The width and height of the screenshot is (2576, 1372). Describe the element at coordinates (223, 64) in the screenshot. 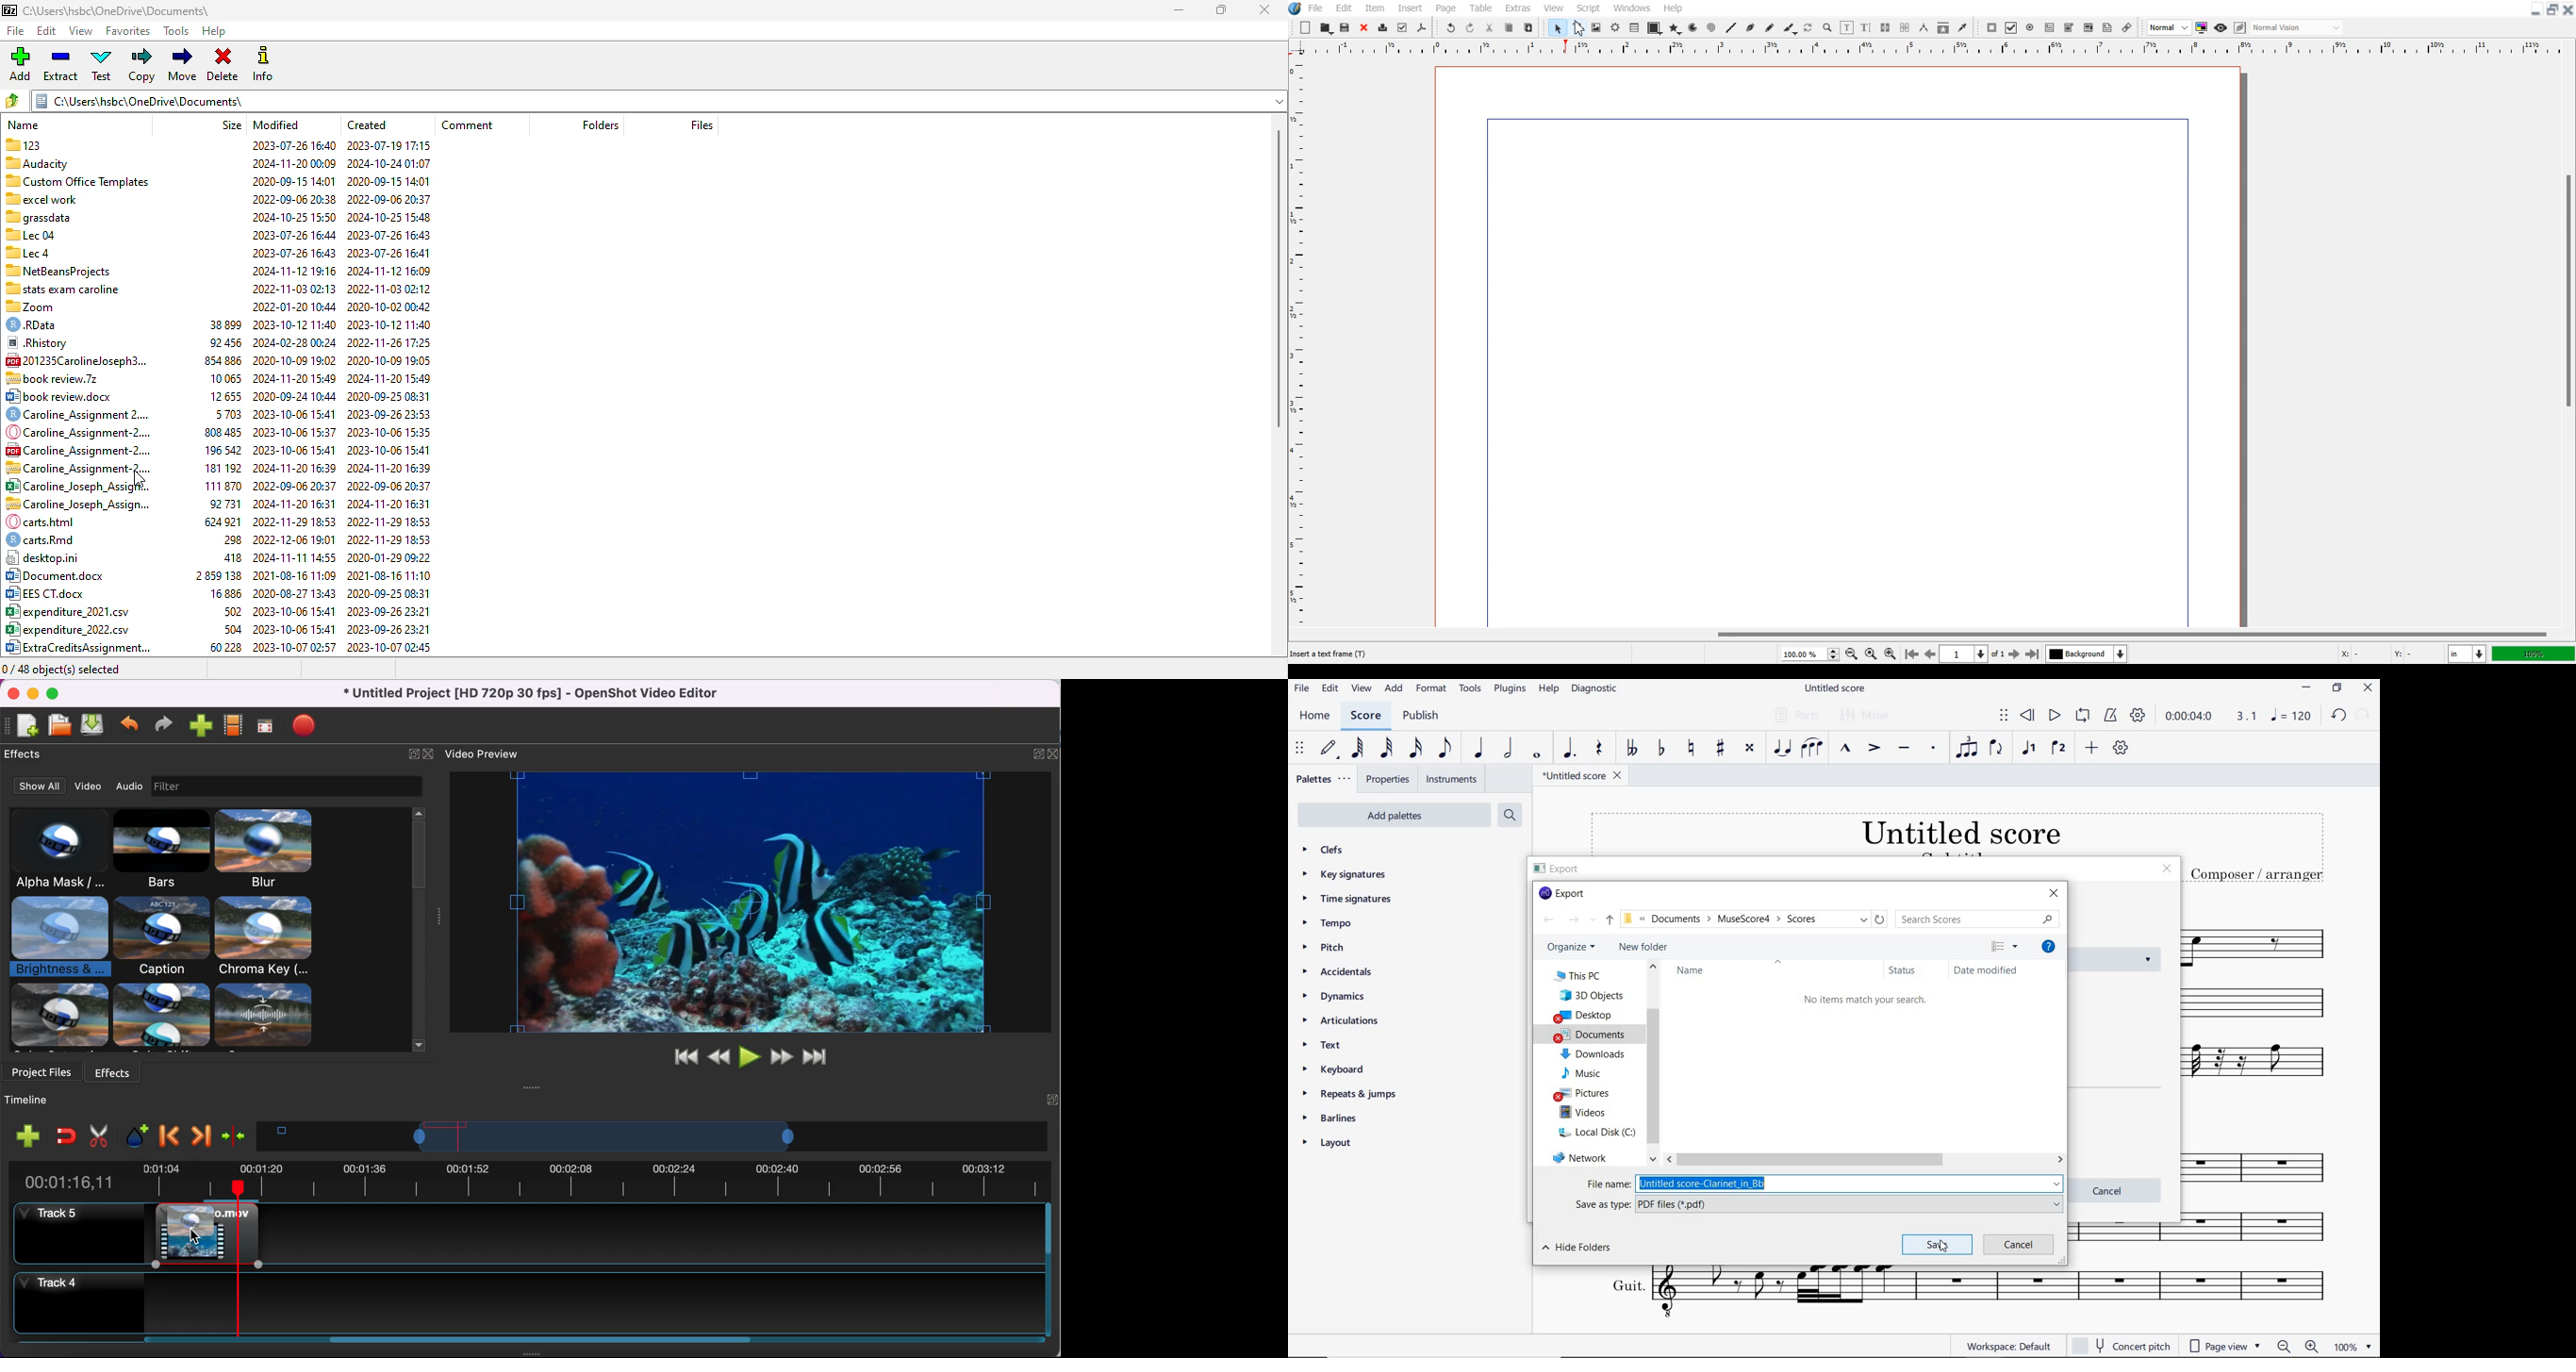

I see `delete` at that location.